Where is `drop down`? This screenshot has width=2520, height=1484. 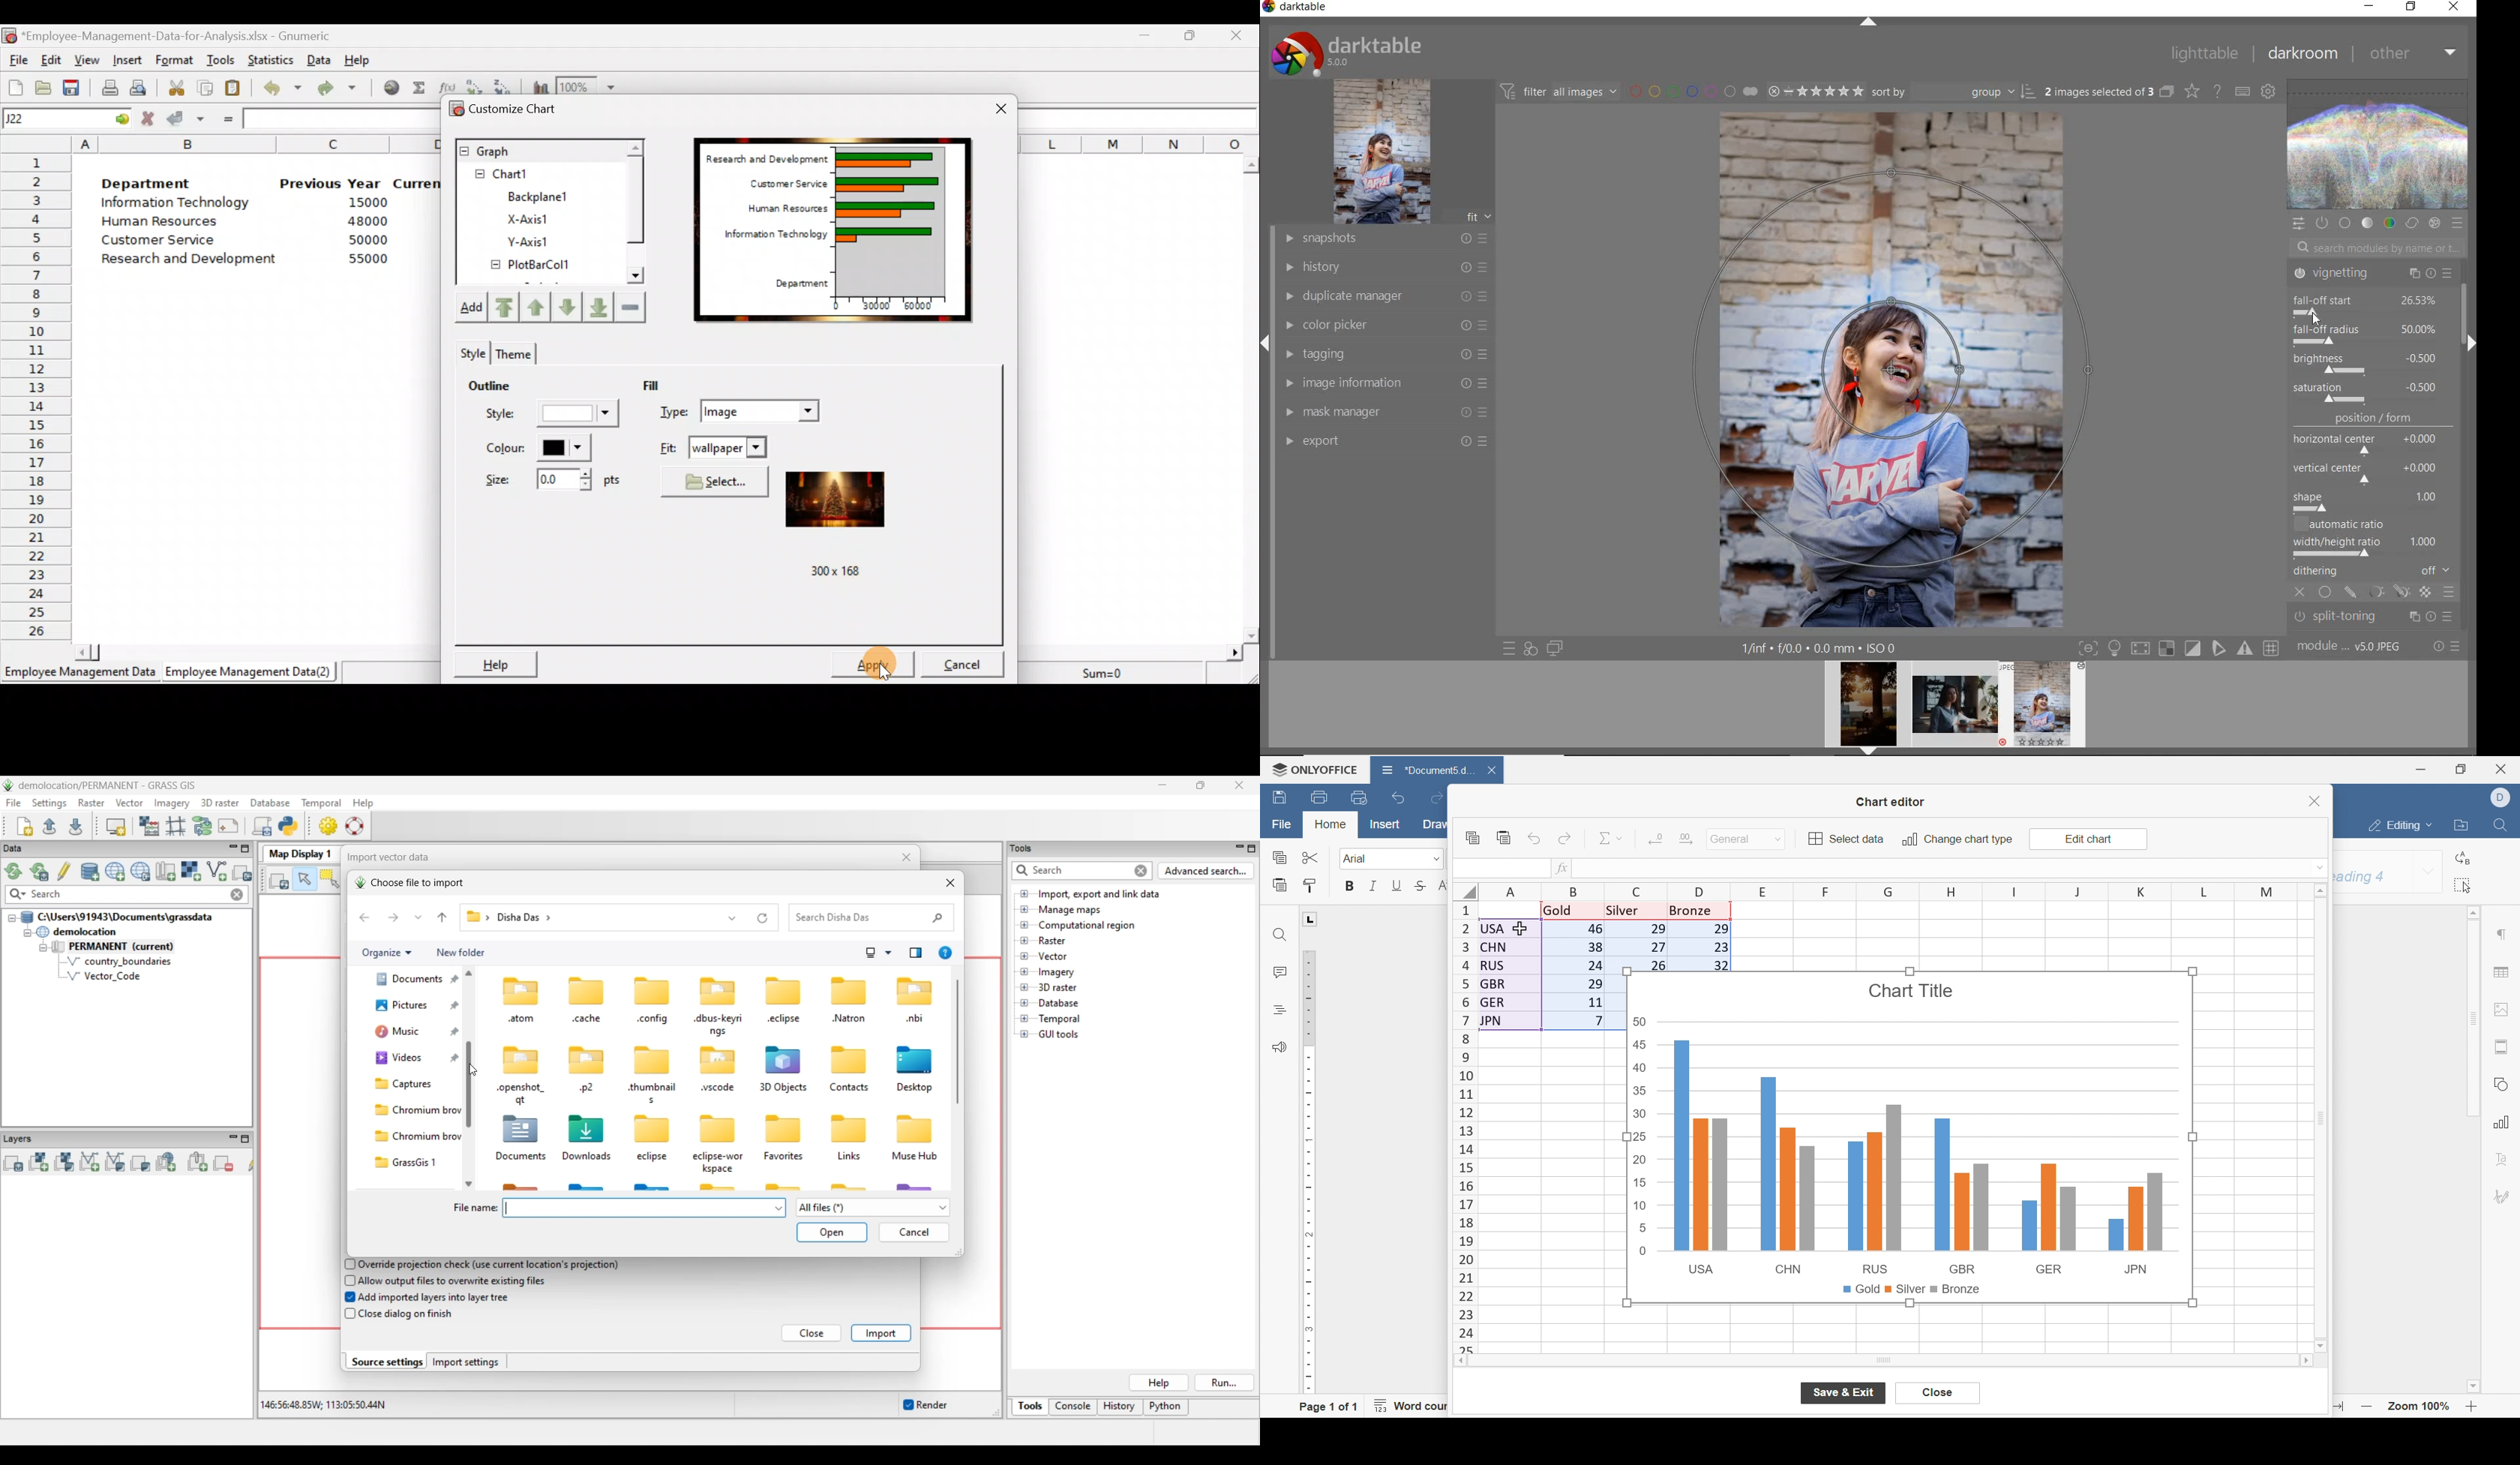
drop down is located at coordinates (1436, 860).